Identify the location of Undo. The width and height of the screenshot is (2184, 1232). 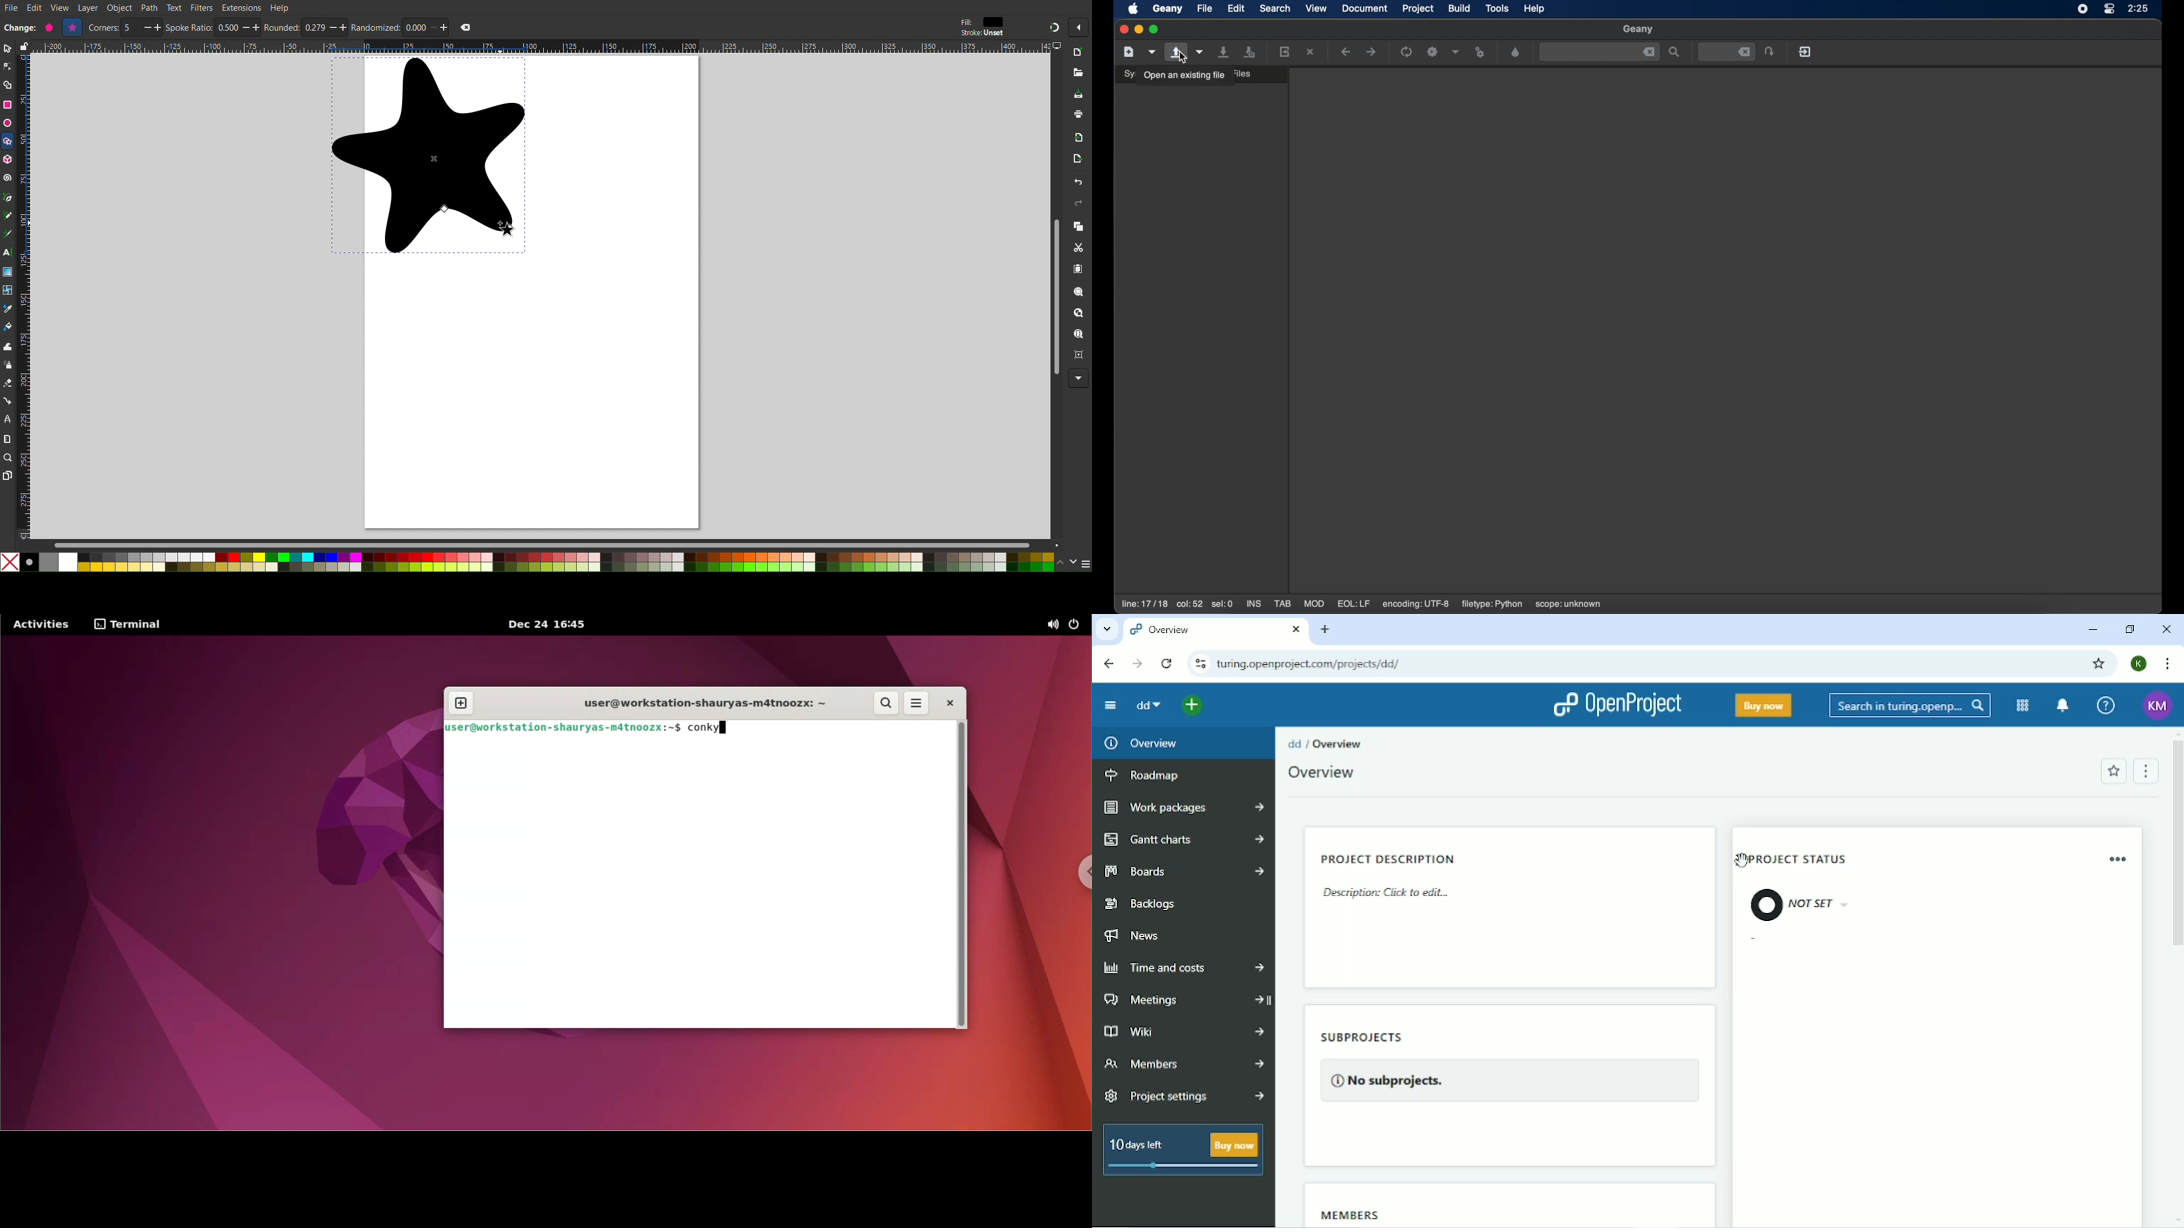
(1078, 184).